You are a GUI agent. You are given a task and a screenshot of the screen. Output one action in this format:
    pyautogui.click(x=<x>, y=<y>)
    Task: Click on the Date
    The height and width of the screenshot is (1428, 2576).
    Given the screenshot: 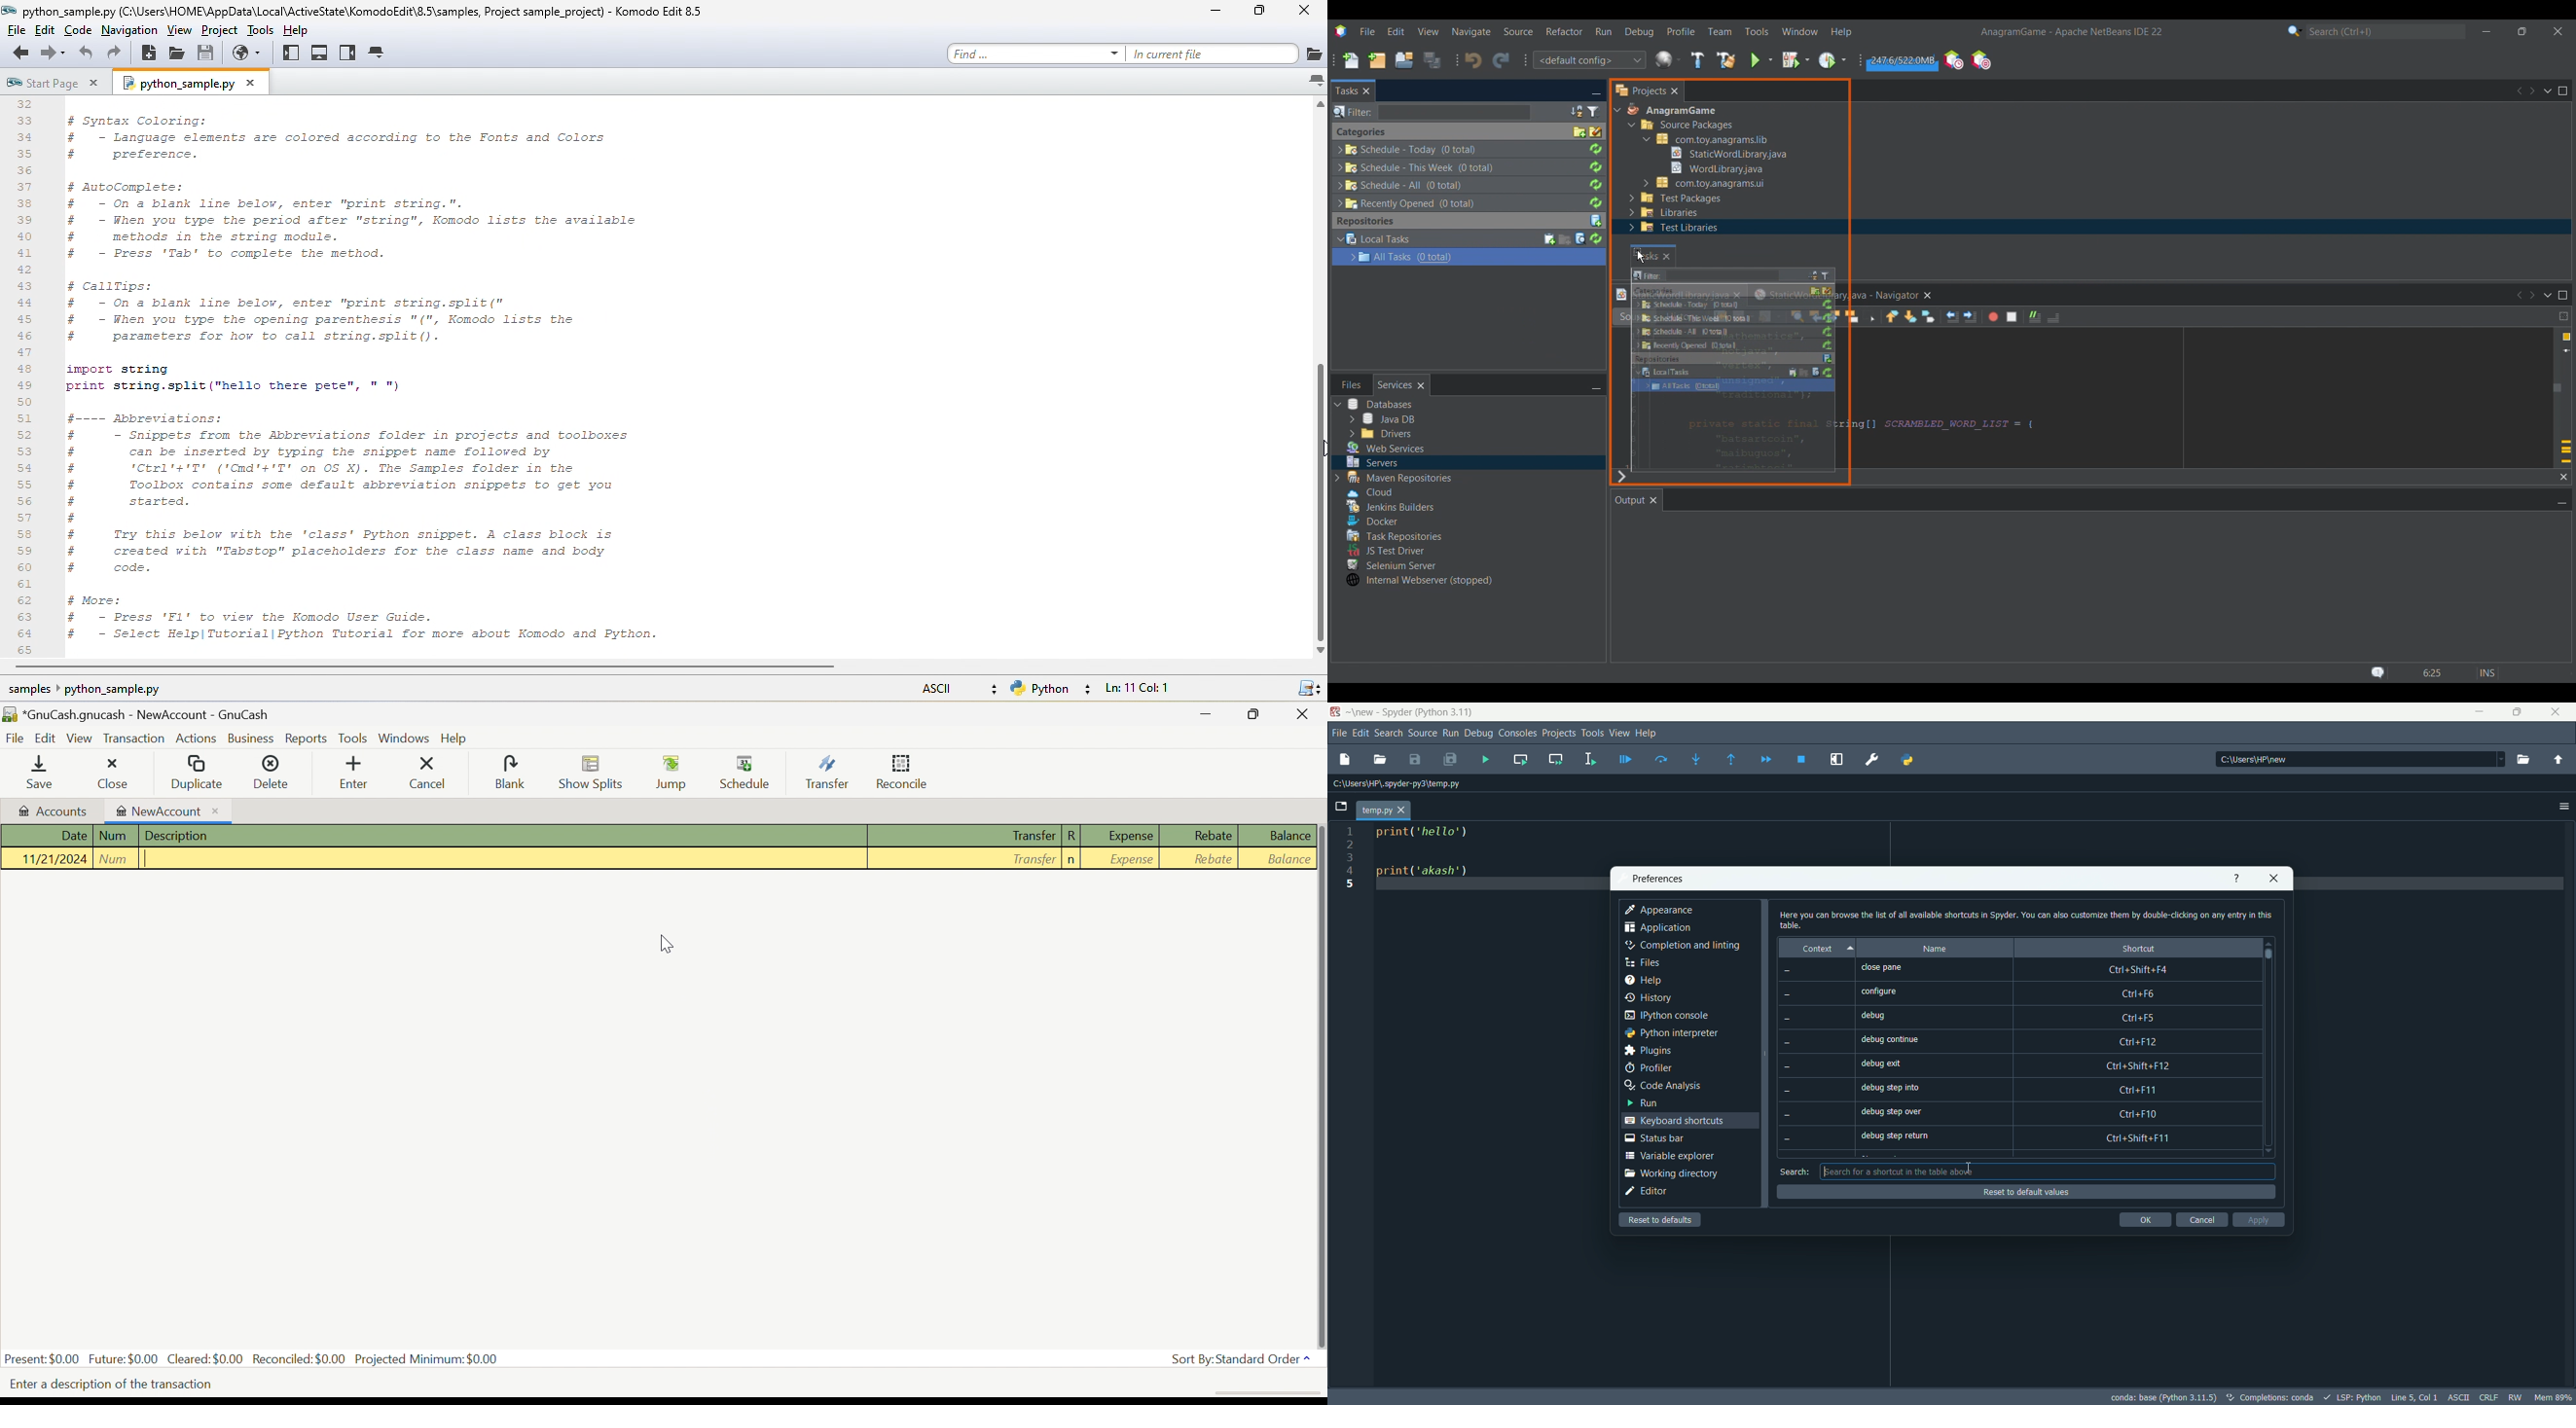 What is the action you would take?
    pyautogui.click(x=74, y=836)
    